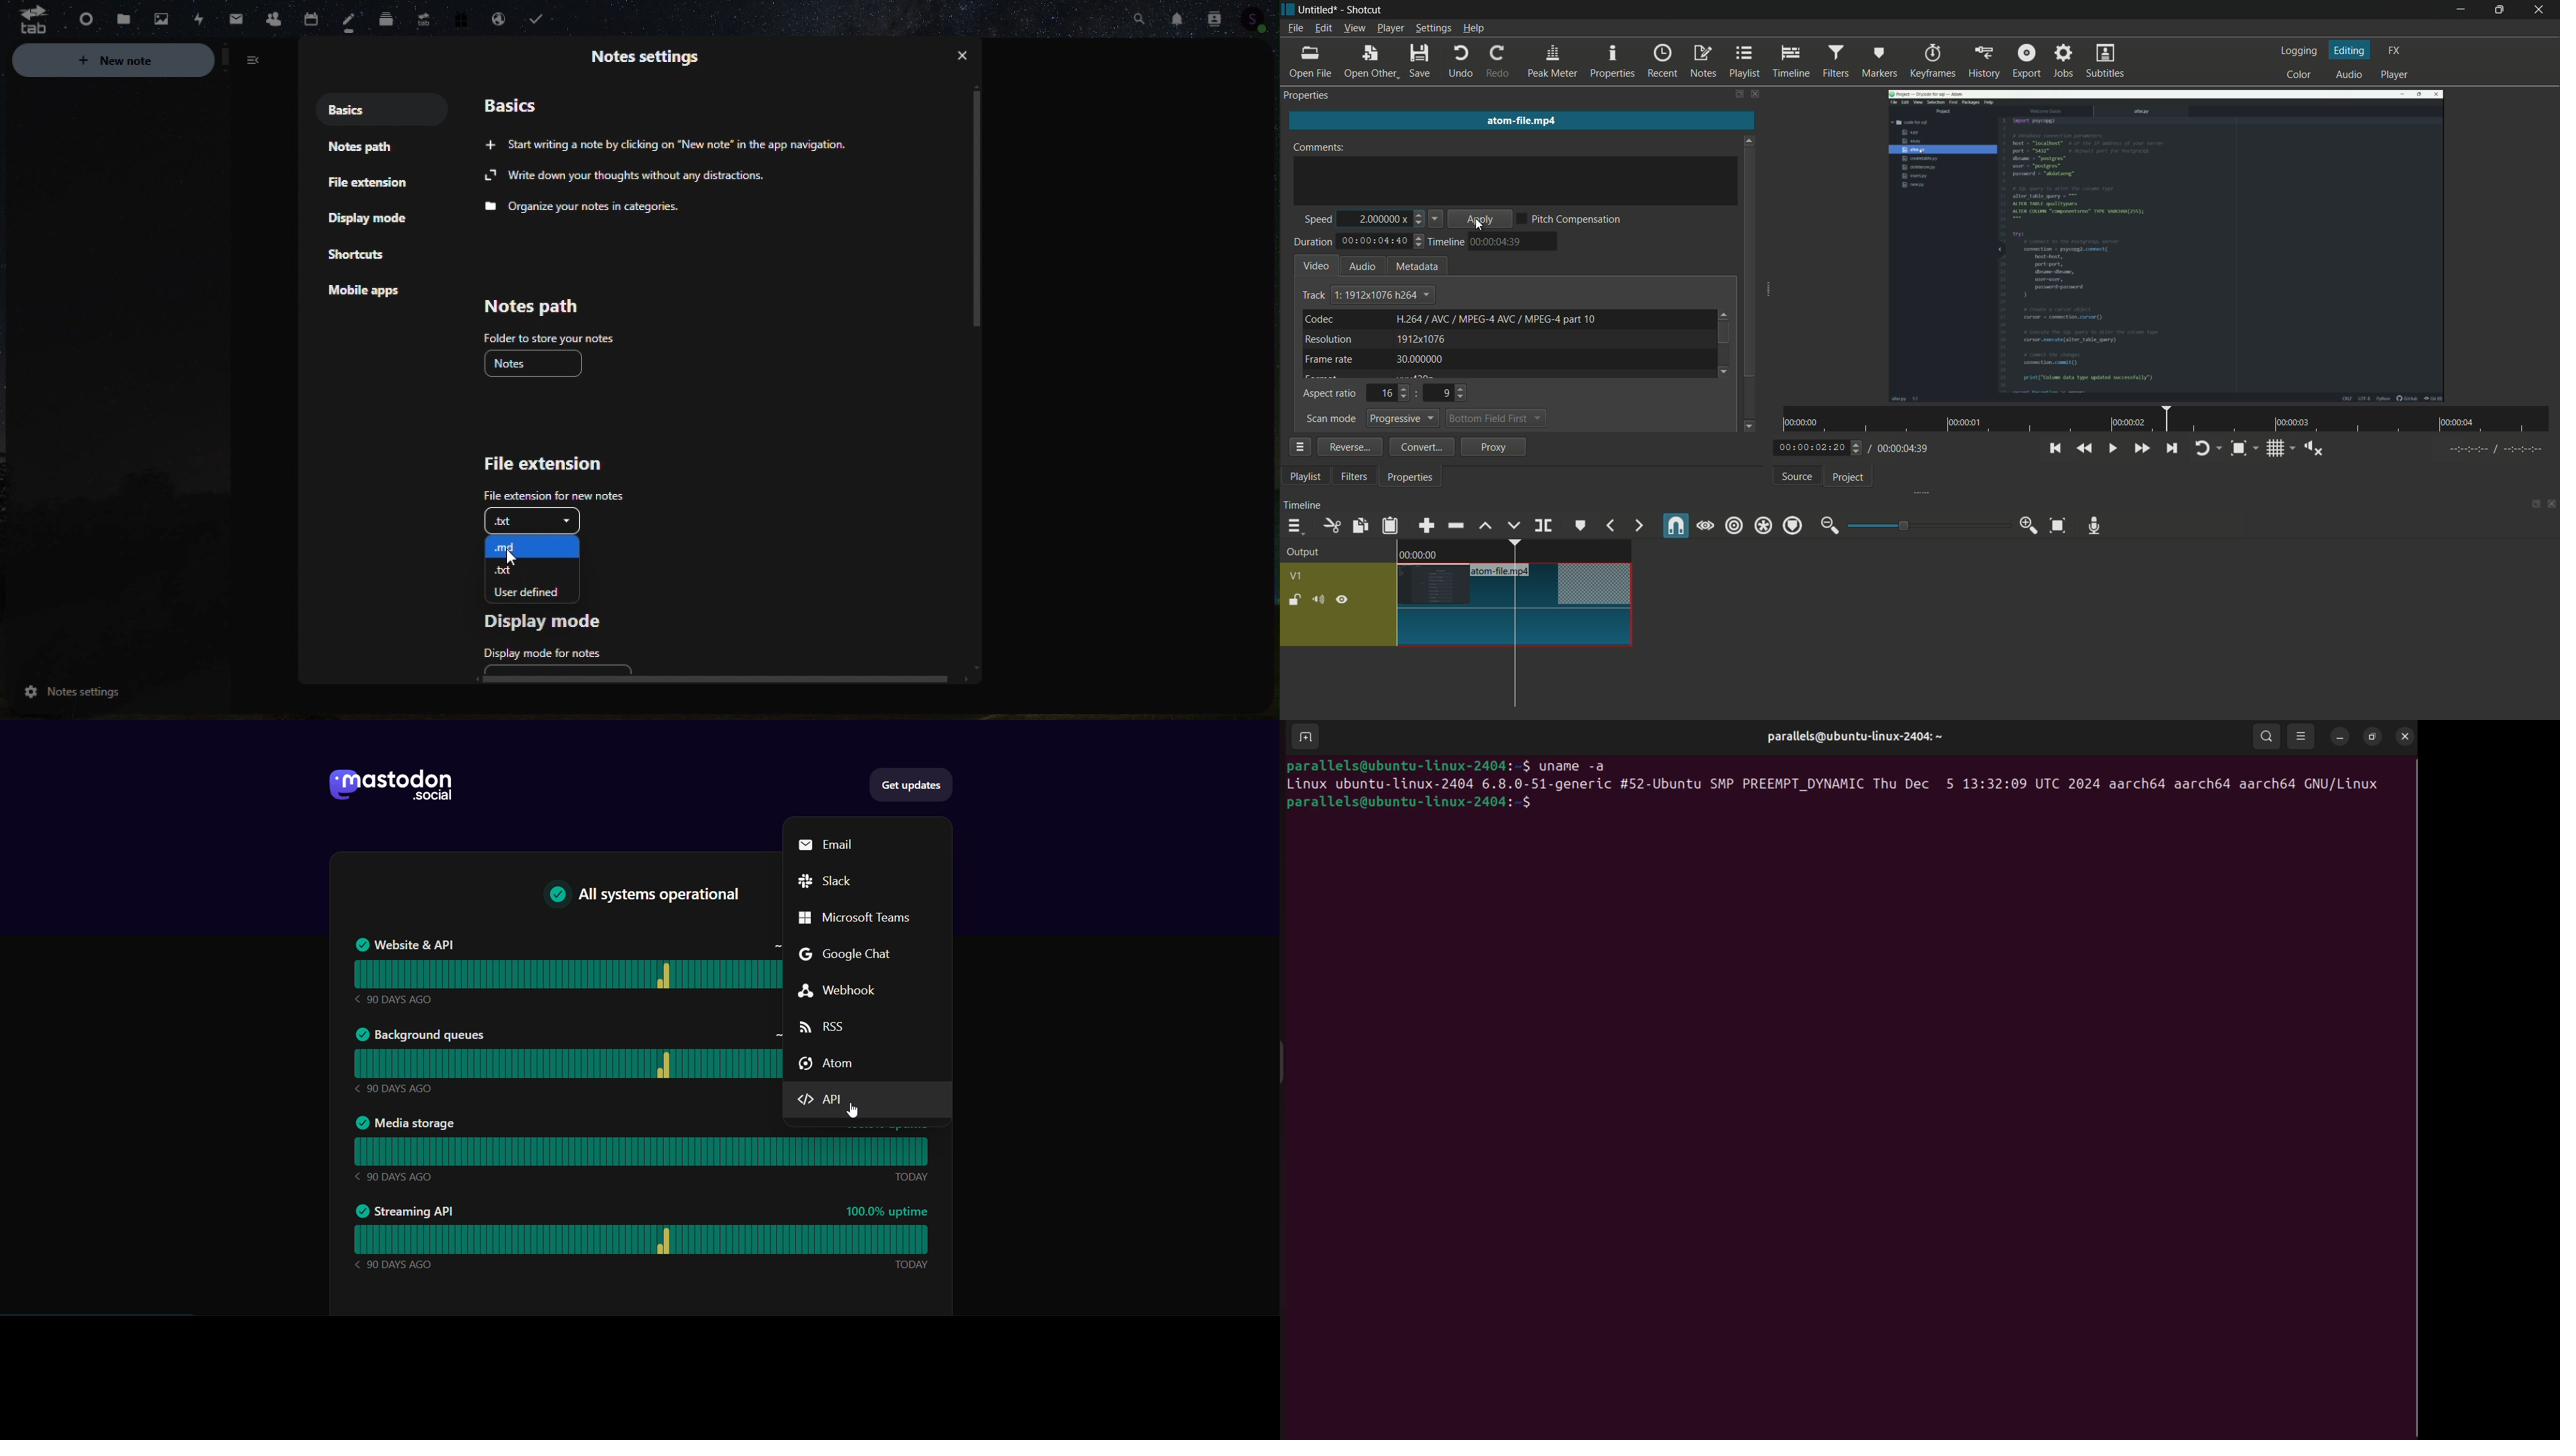 The width and height of the screenshot is (2576, 1456). I want to click on close filters, so click(1757, 95).